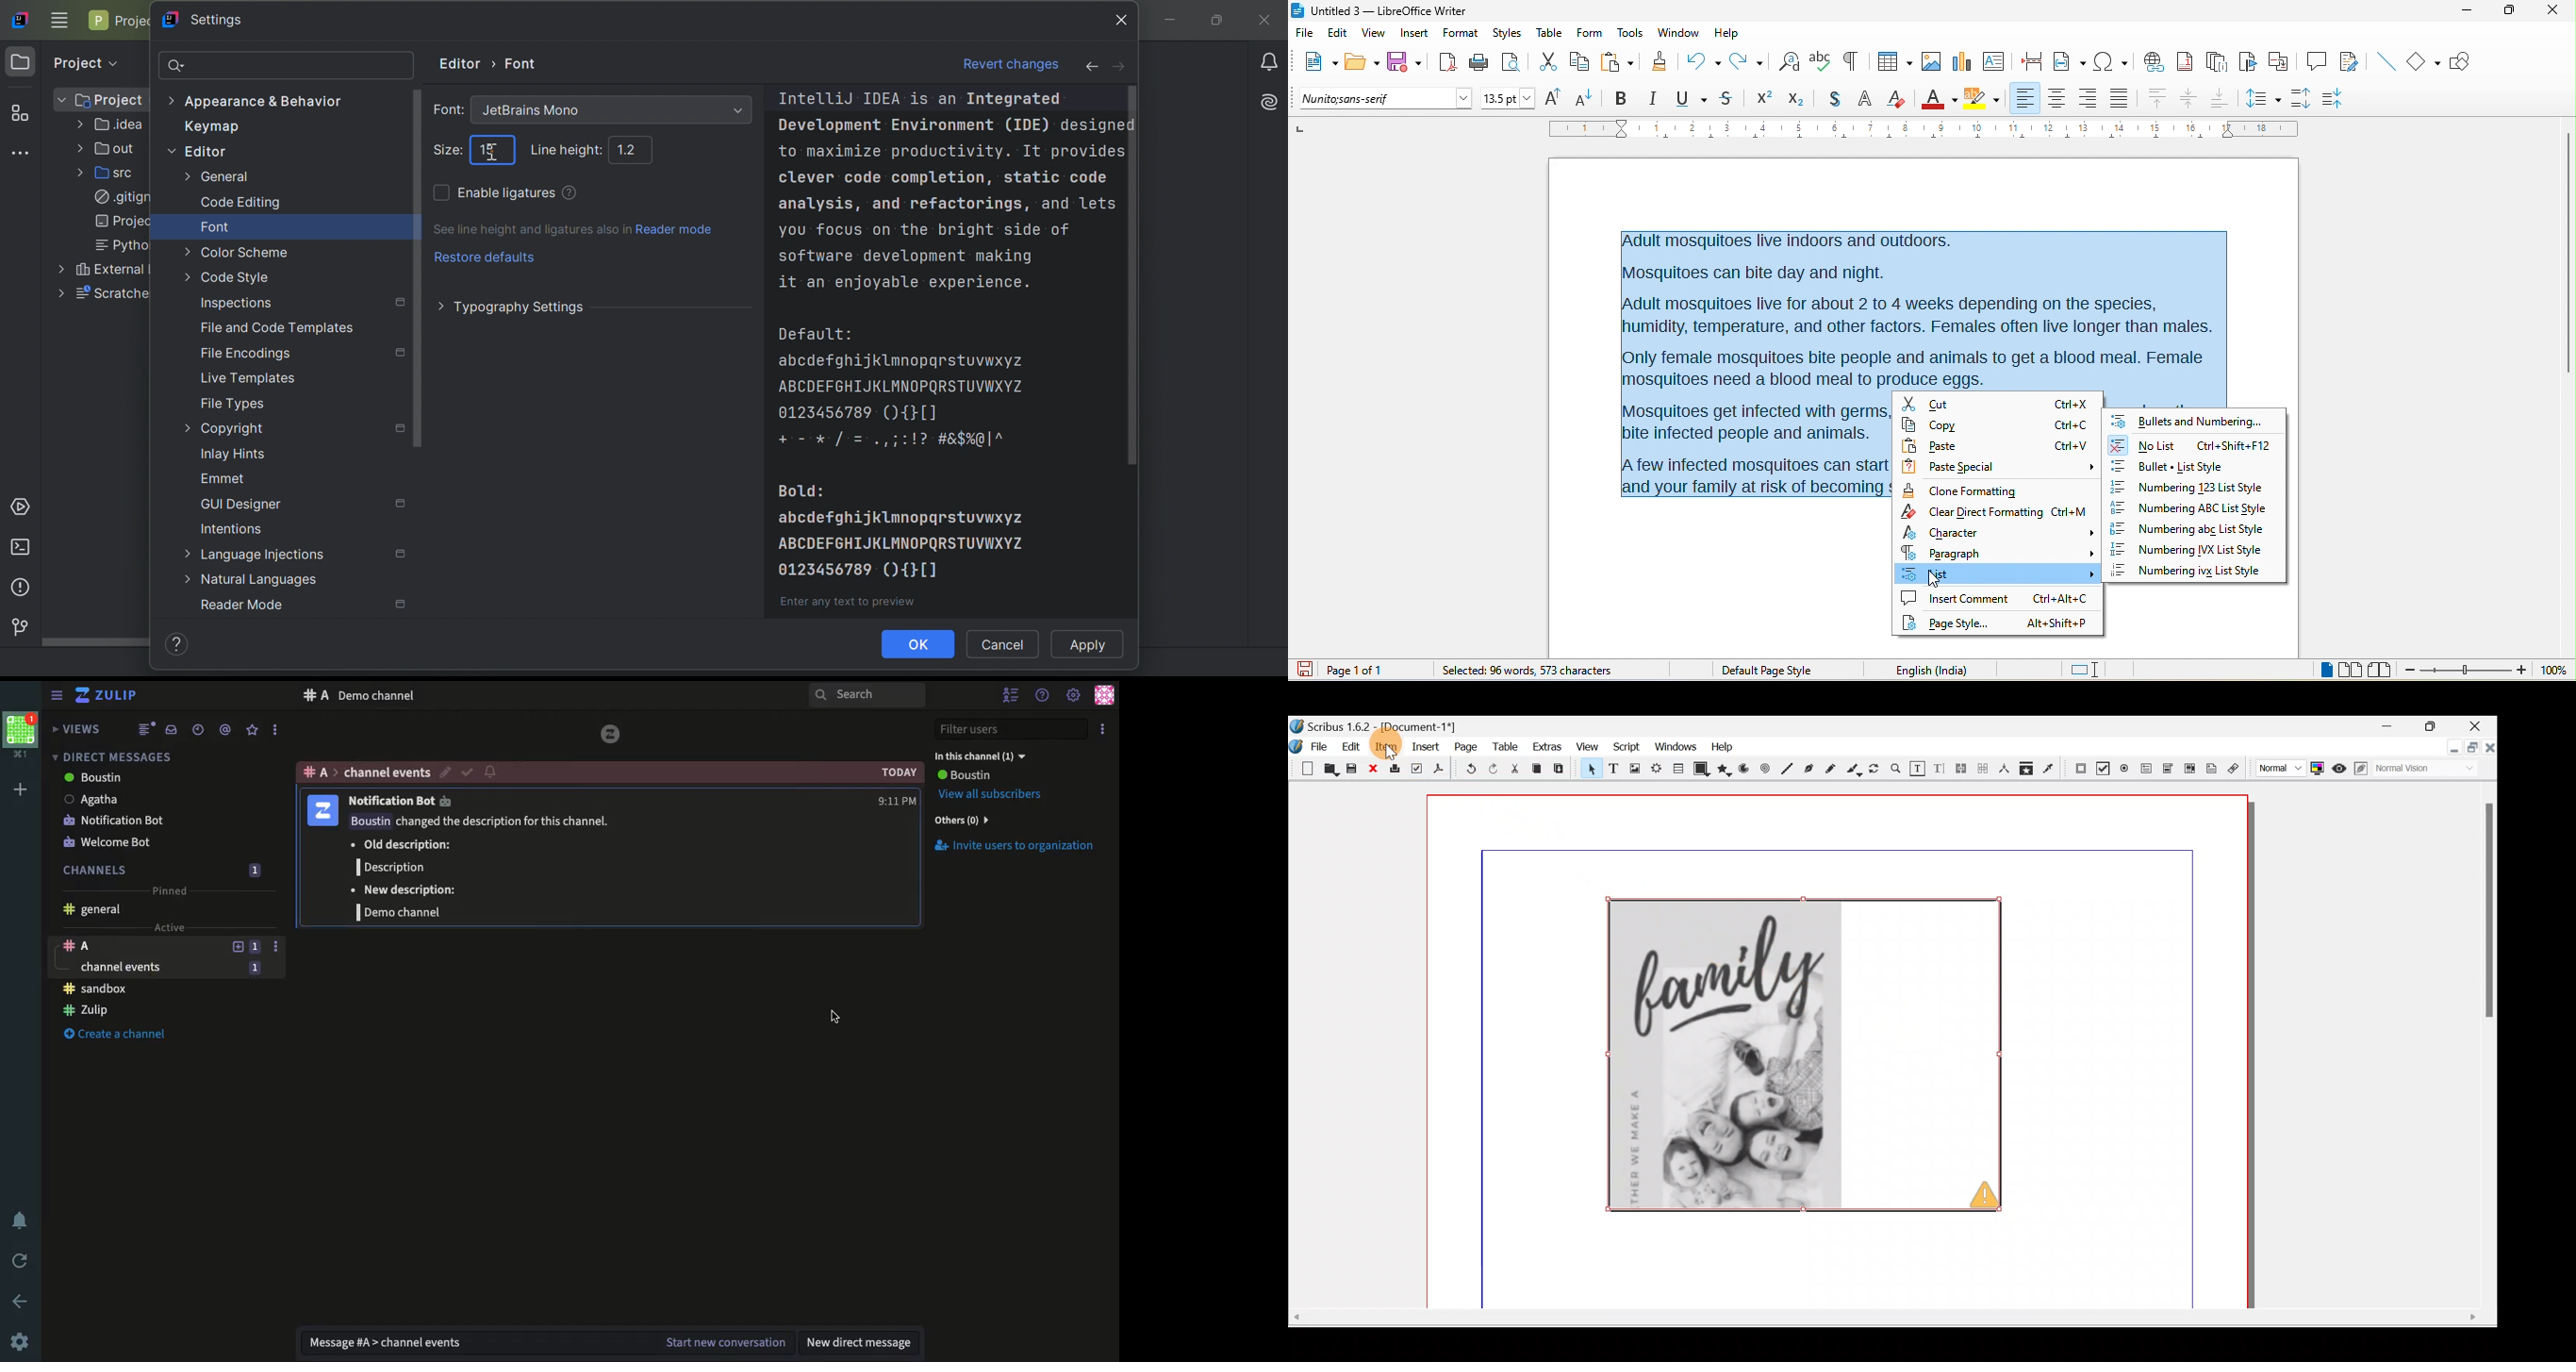  Describe the element at coordinates (724, 1343) in the screenshot. I see `start new conversation` at that location.